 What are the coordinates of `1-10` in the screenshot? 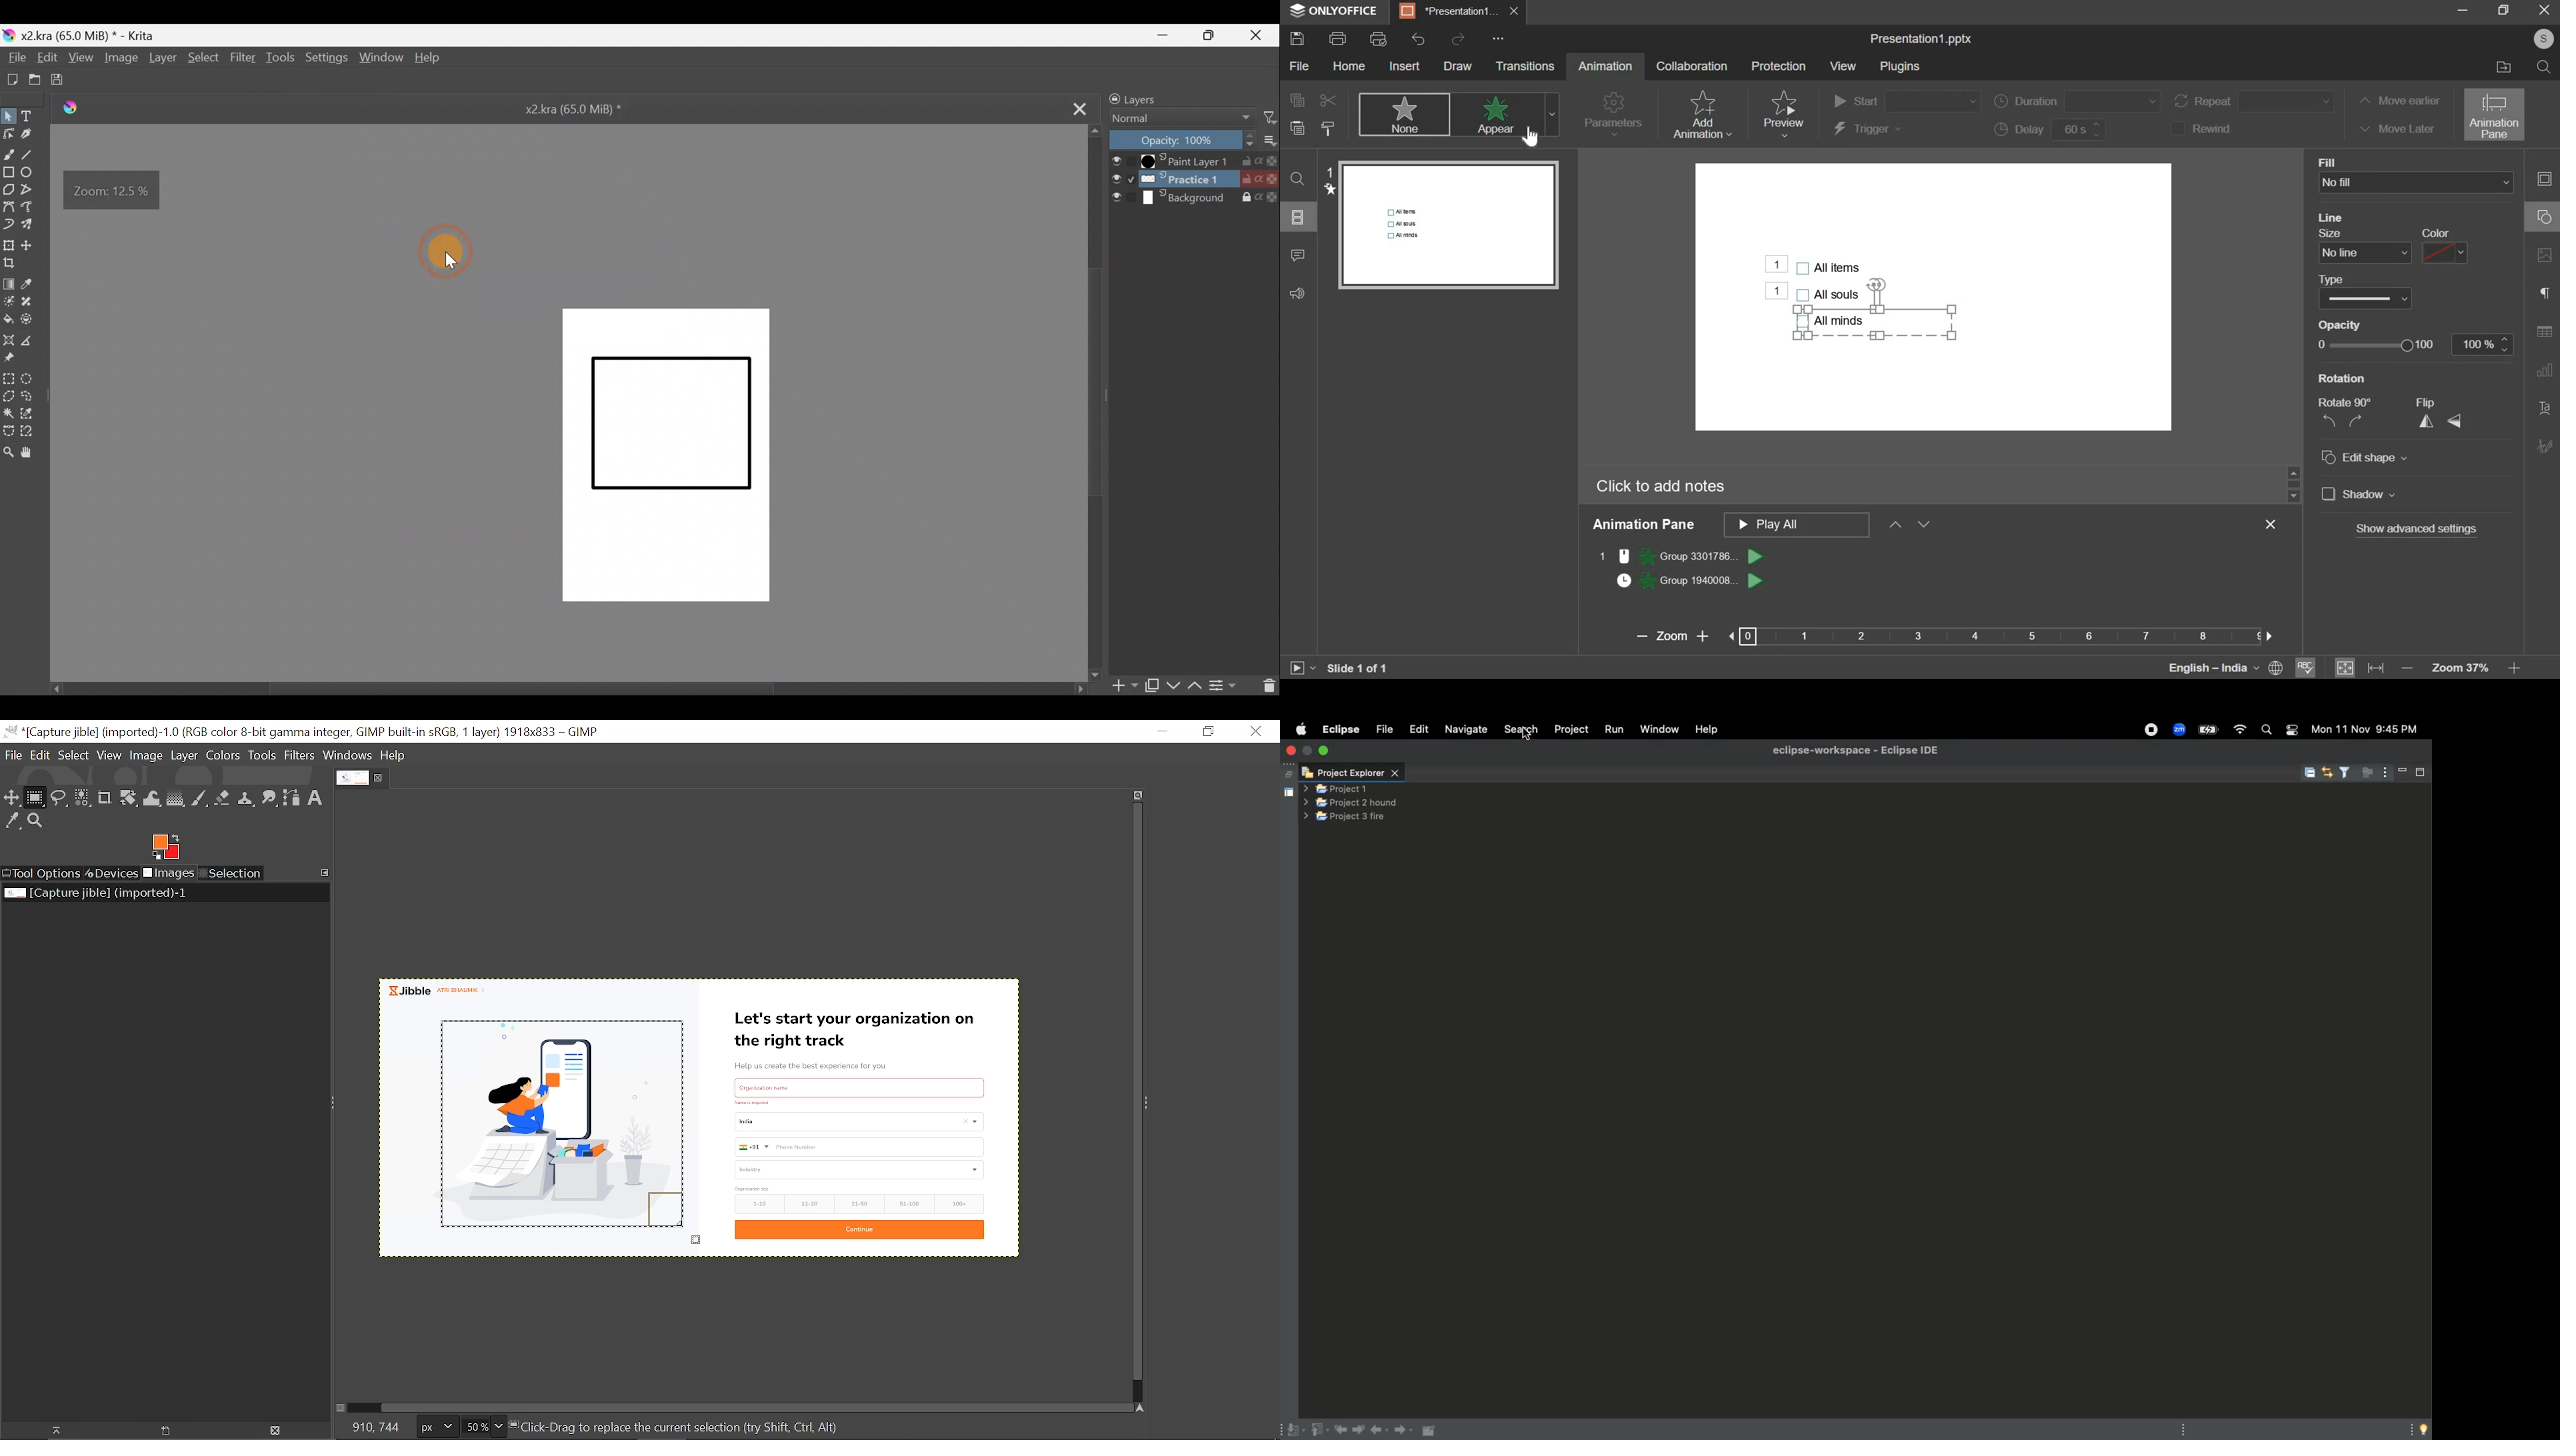 It's located at (756, 1204).